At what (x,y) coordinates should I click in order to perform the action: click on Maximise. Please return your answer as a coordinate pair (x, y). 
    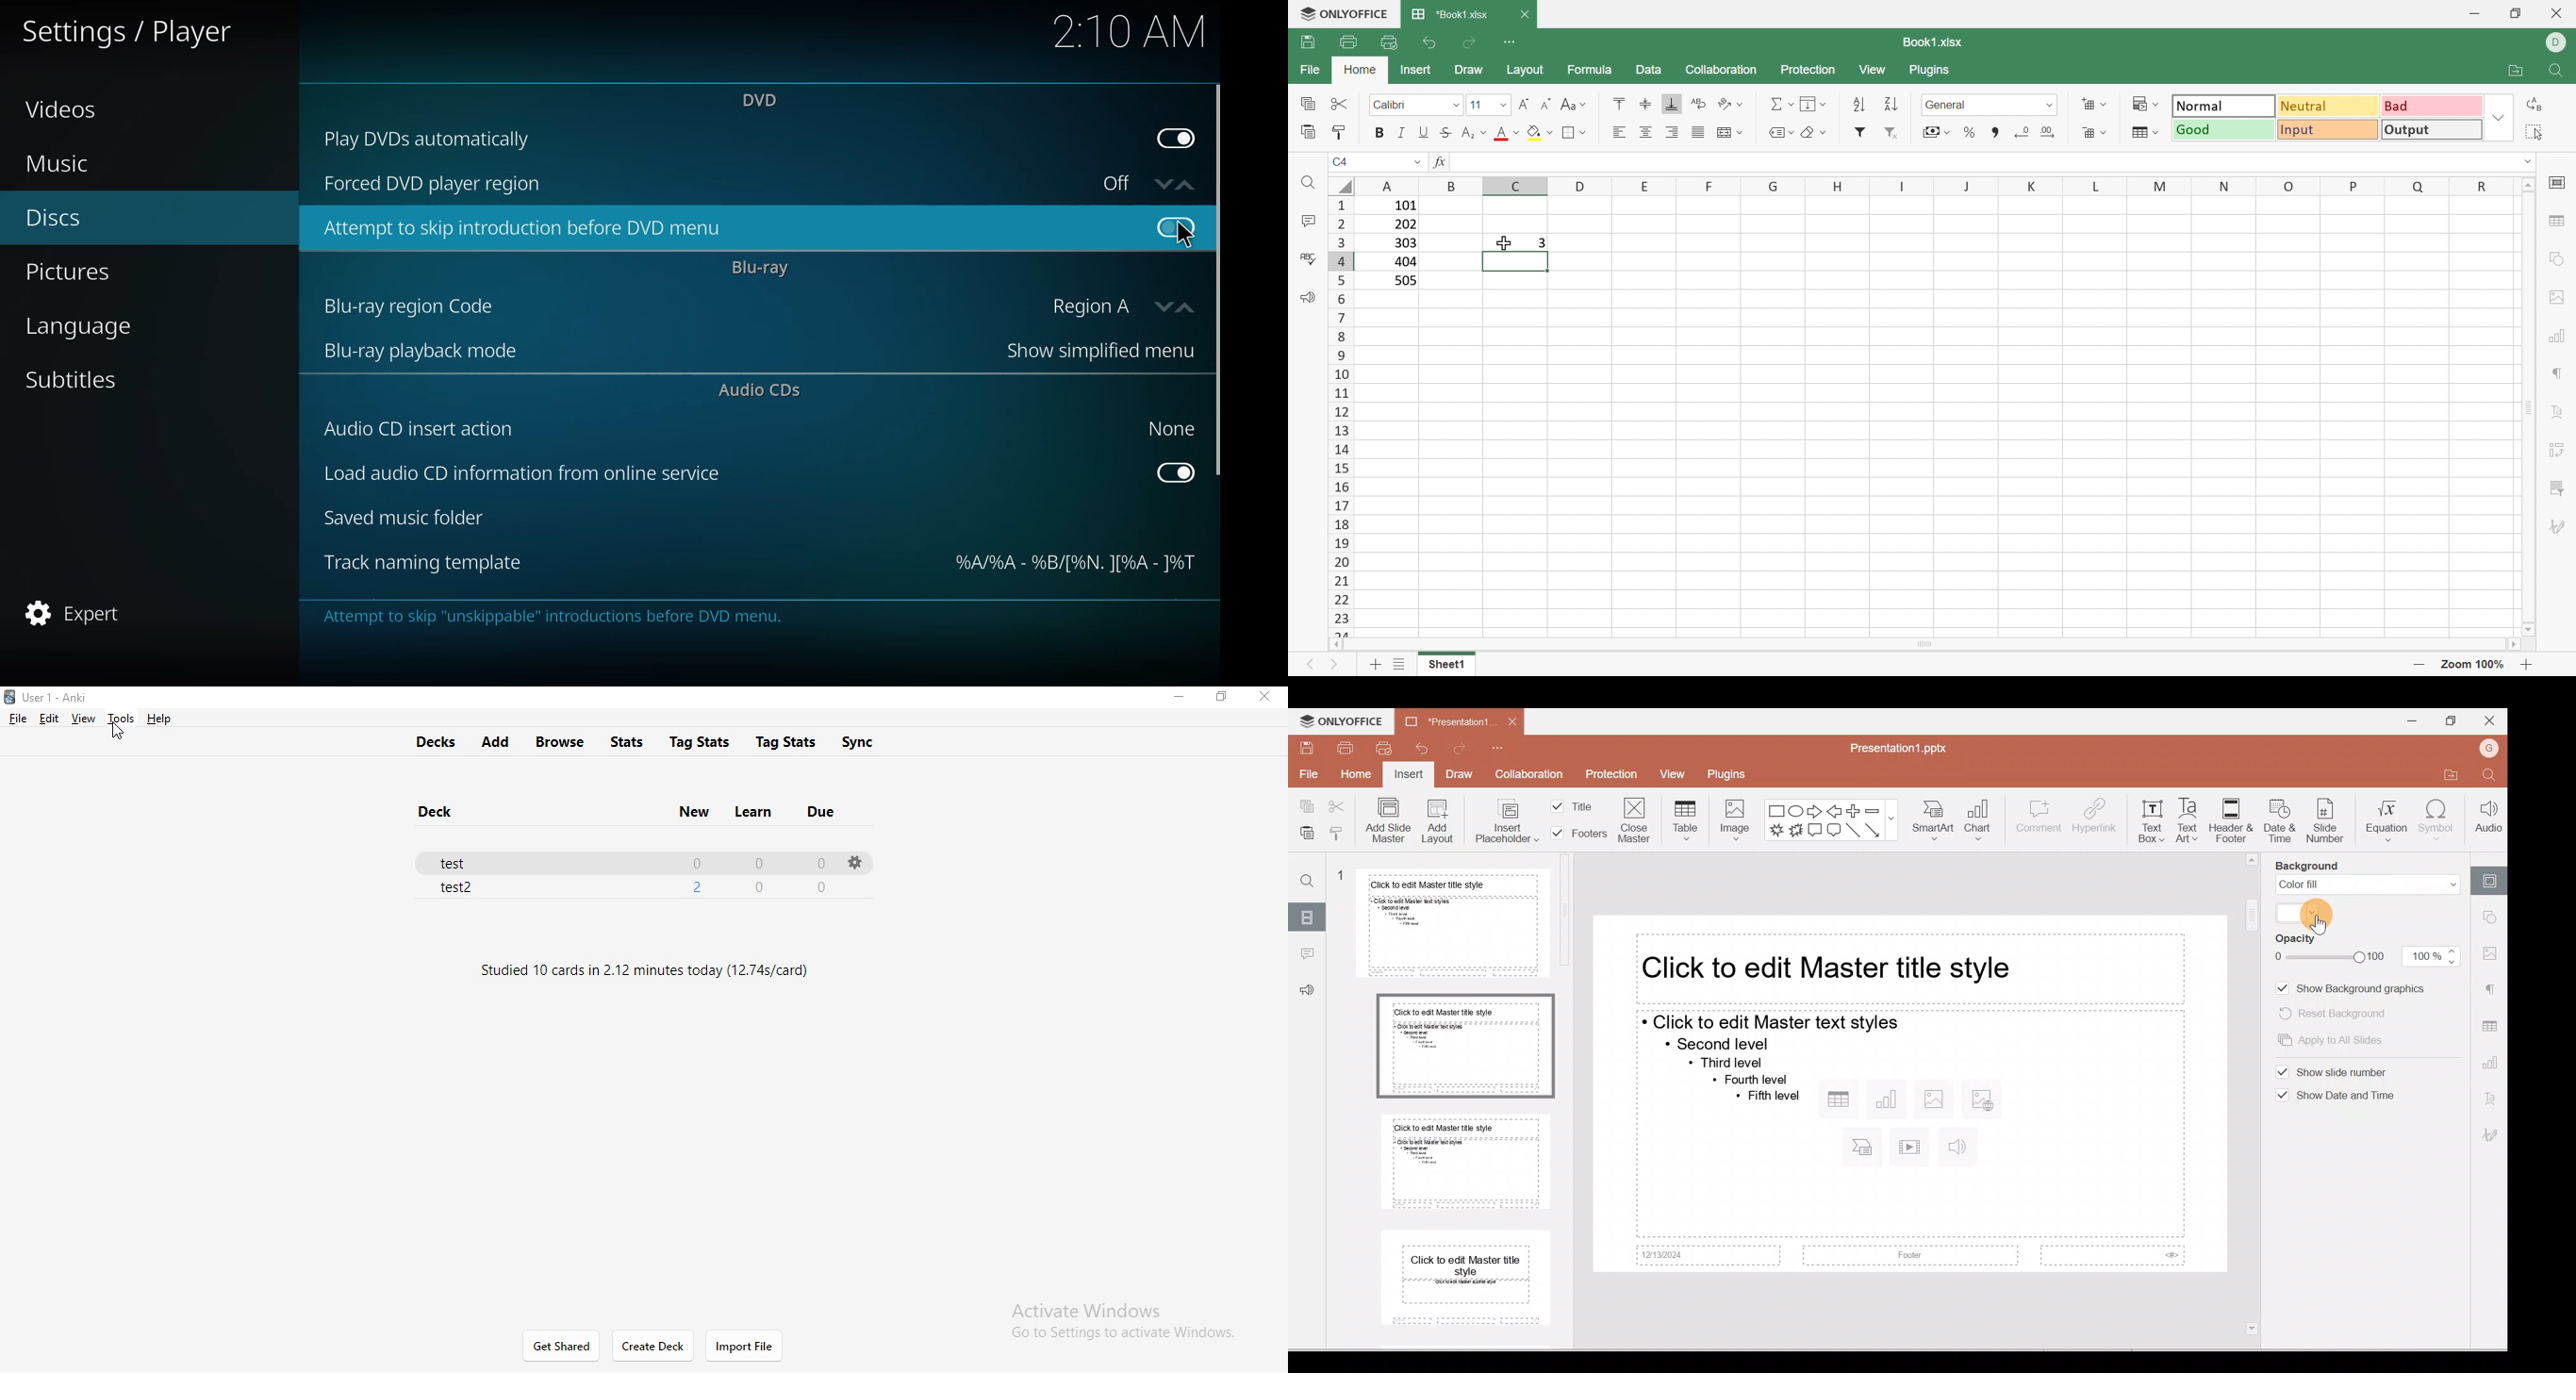
    Looking at the image, I should click on (2448, 721).